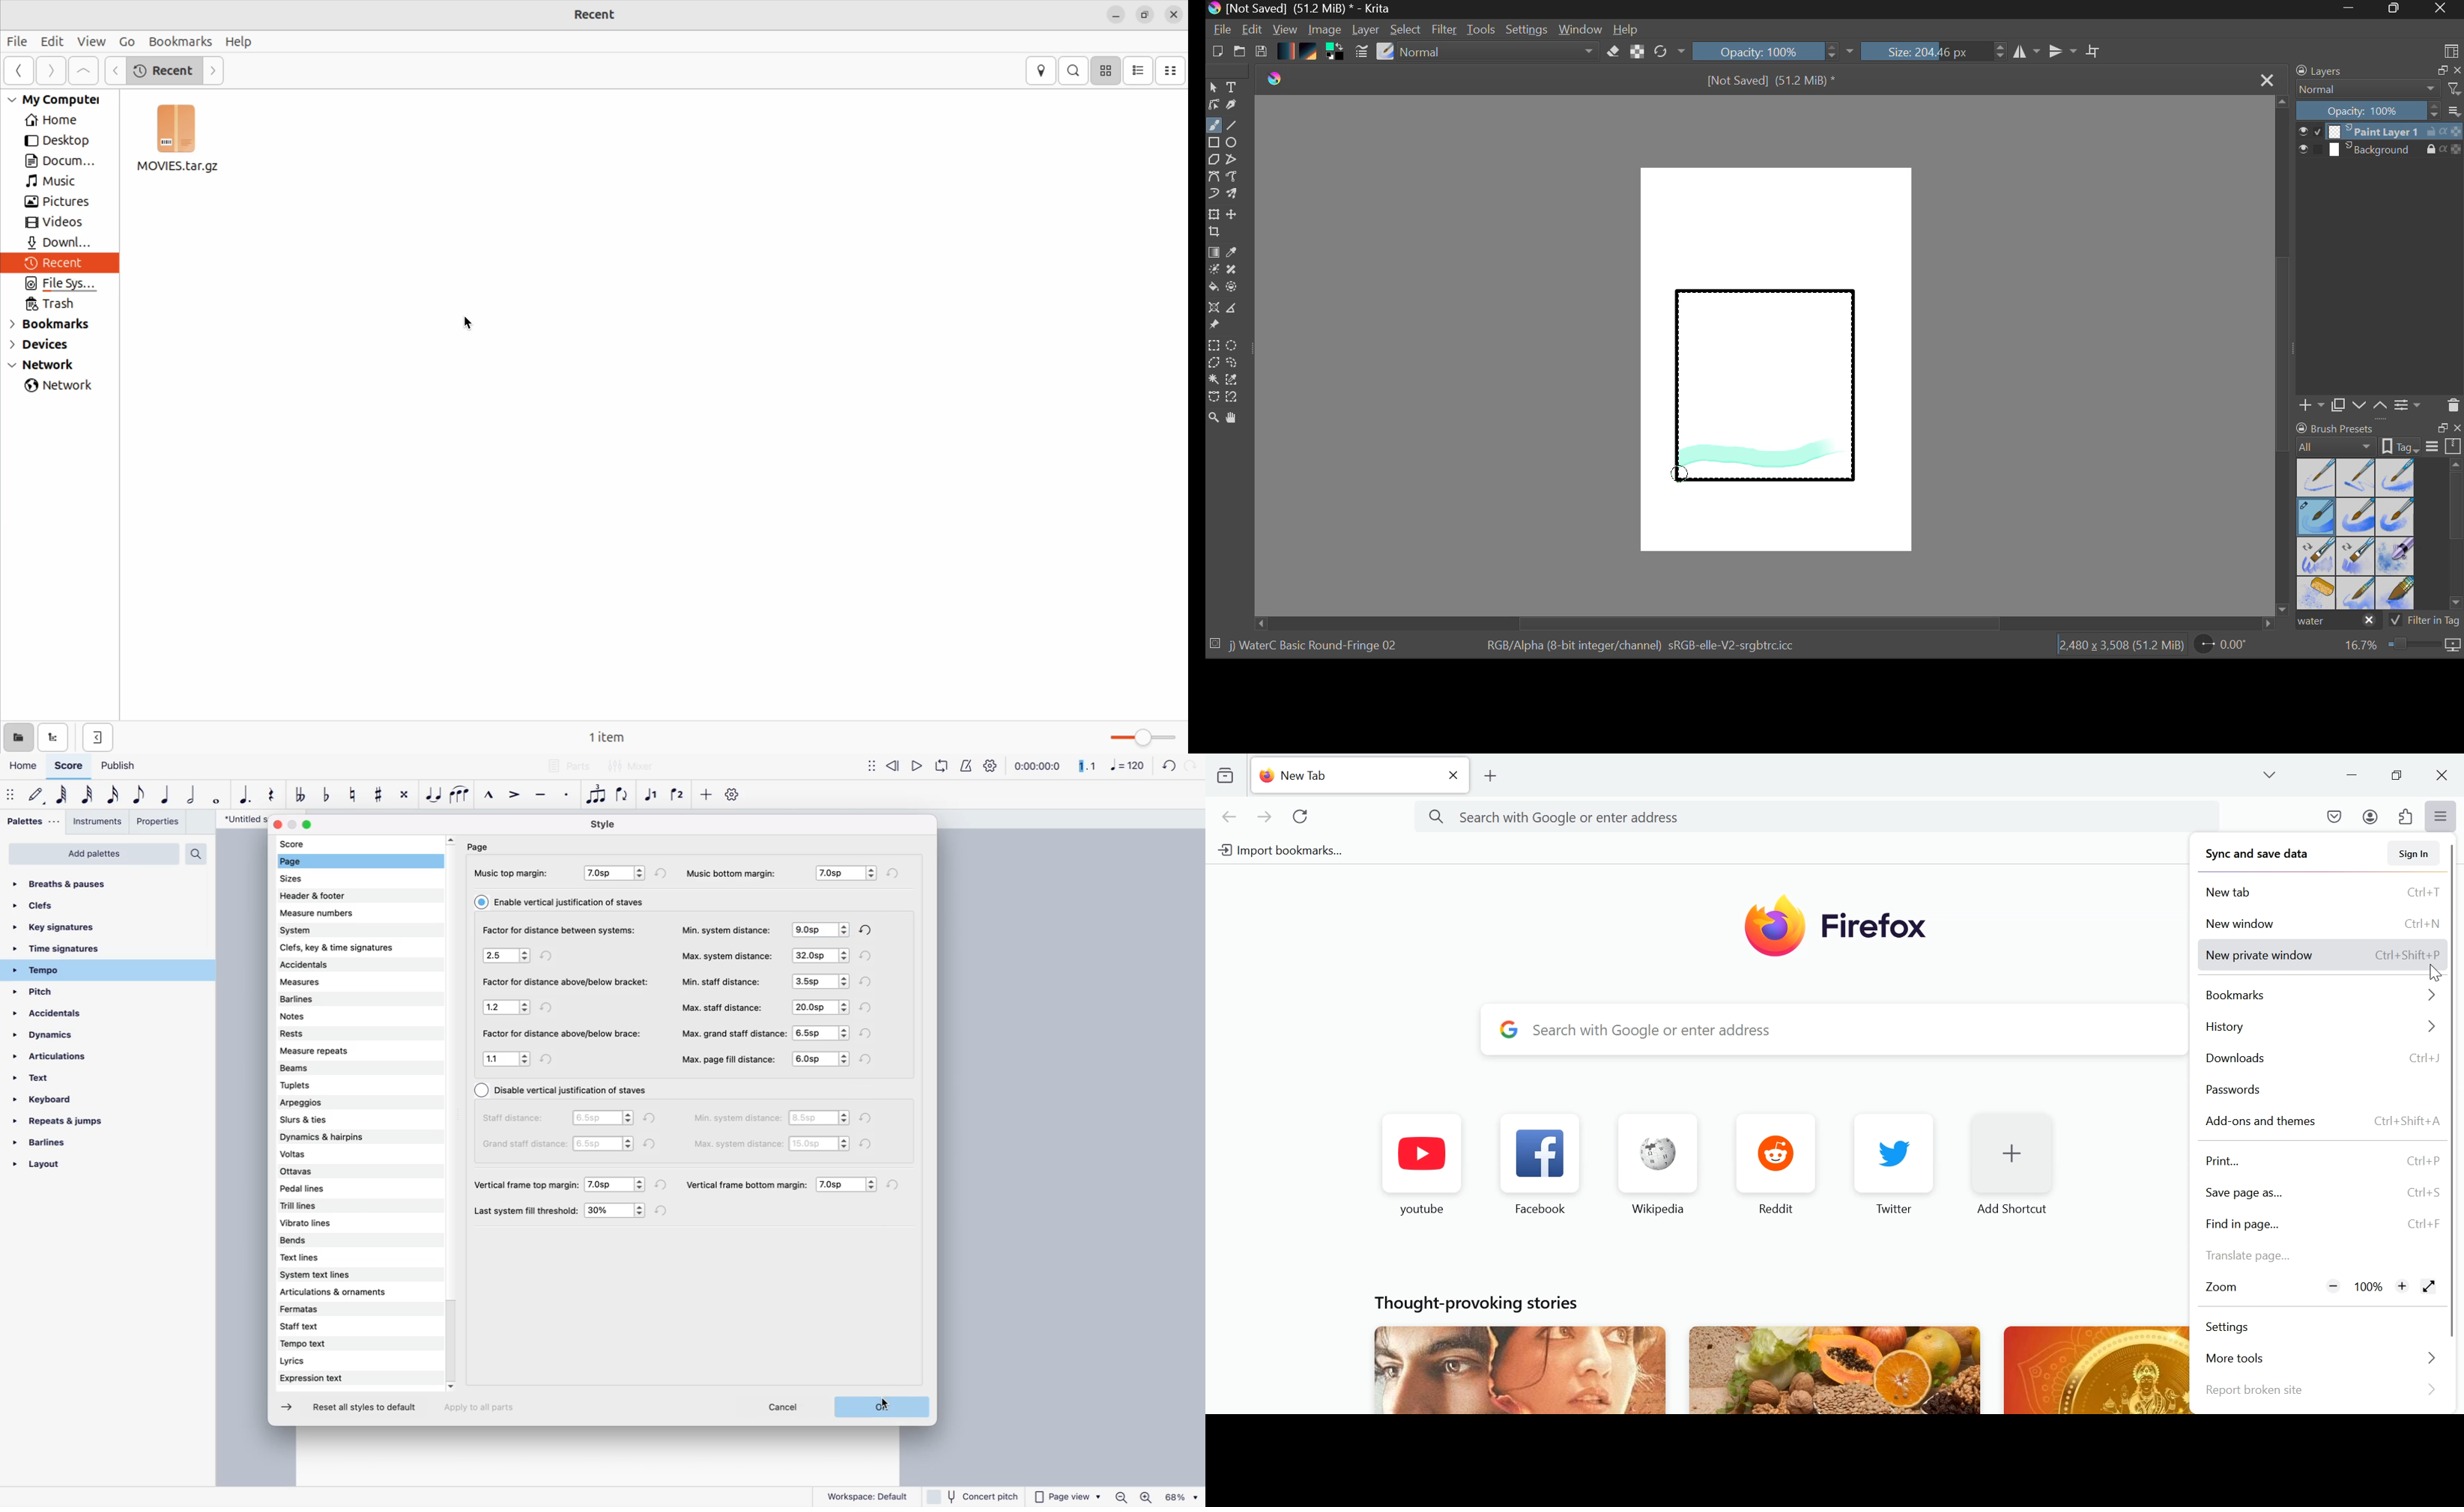 Image resolution: width=2464 pixels, height=1512 pixels. Describe the element at coordinates (1291, 849) in the screenshot. I see `Import bookmark from another browser to Firefox` at that location.